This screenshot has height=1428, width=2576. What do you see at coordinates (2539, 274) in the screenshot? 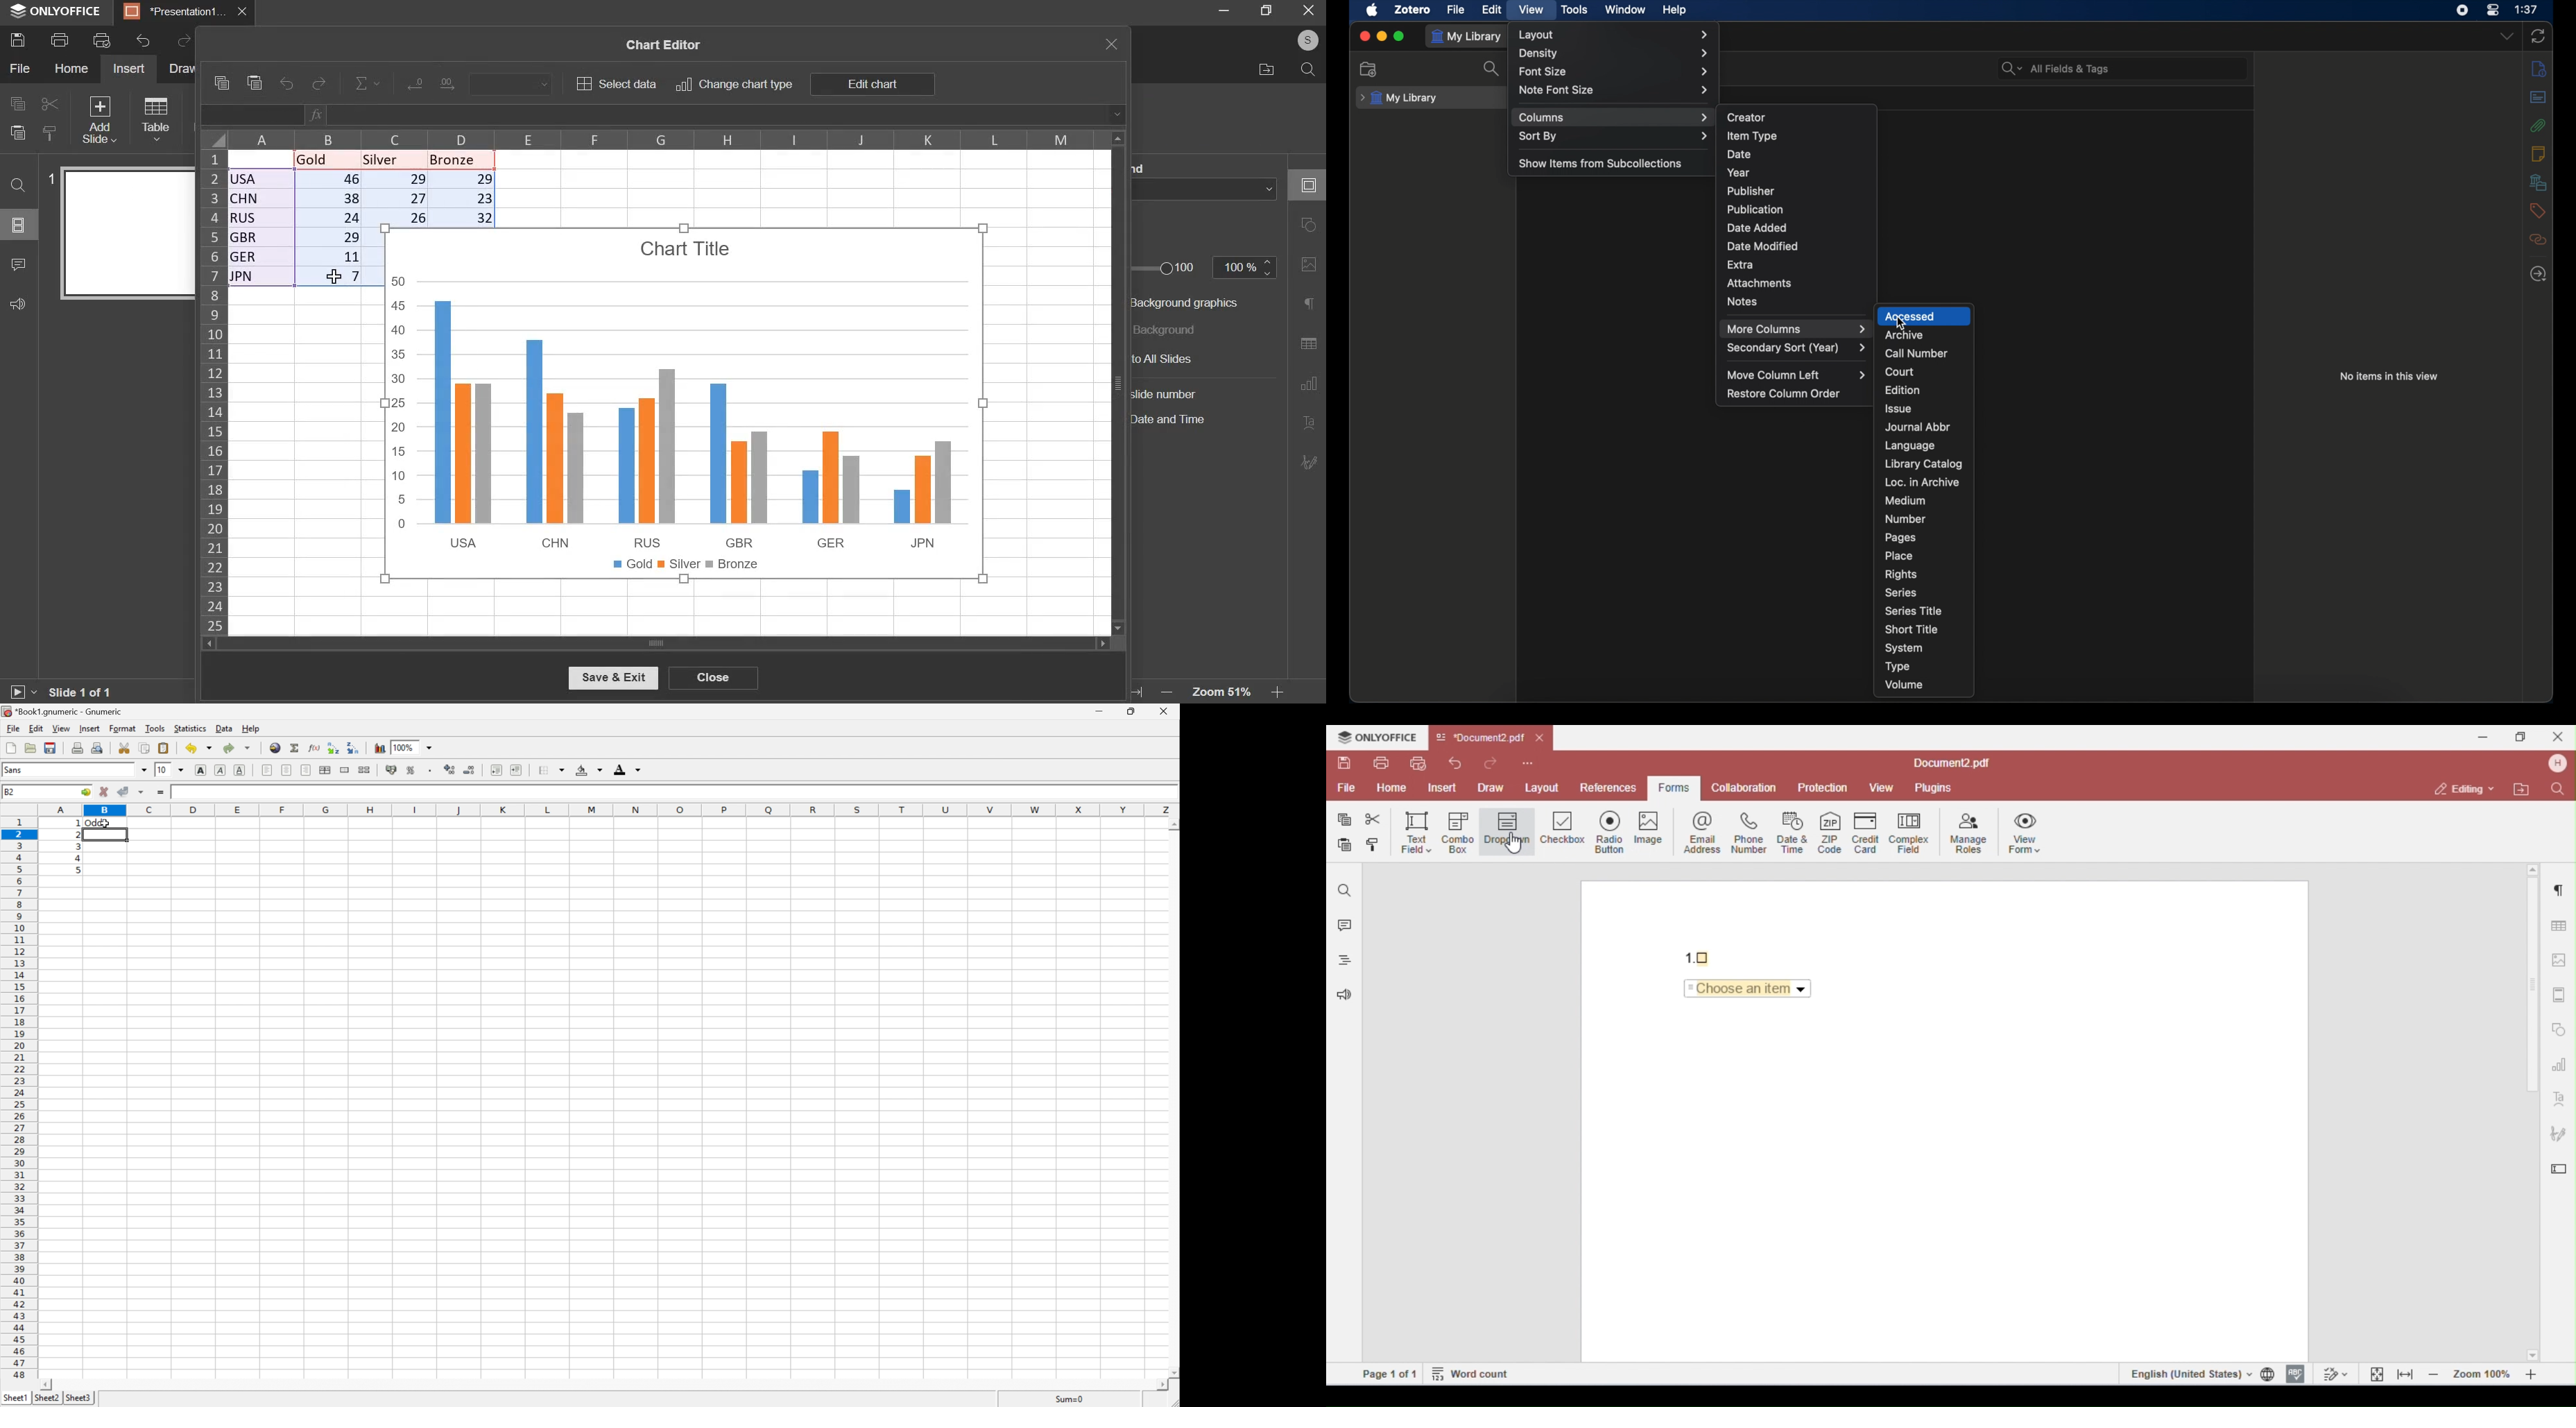
I see `locate` at bounding box center [2539, 274].